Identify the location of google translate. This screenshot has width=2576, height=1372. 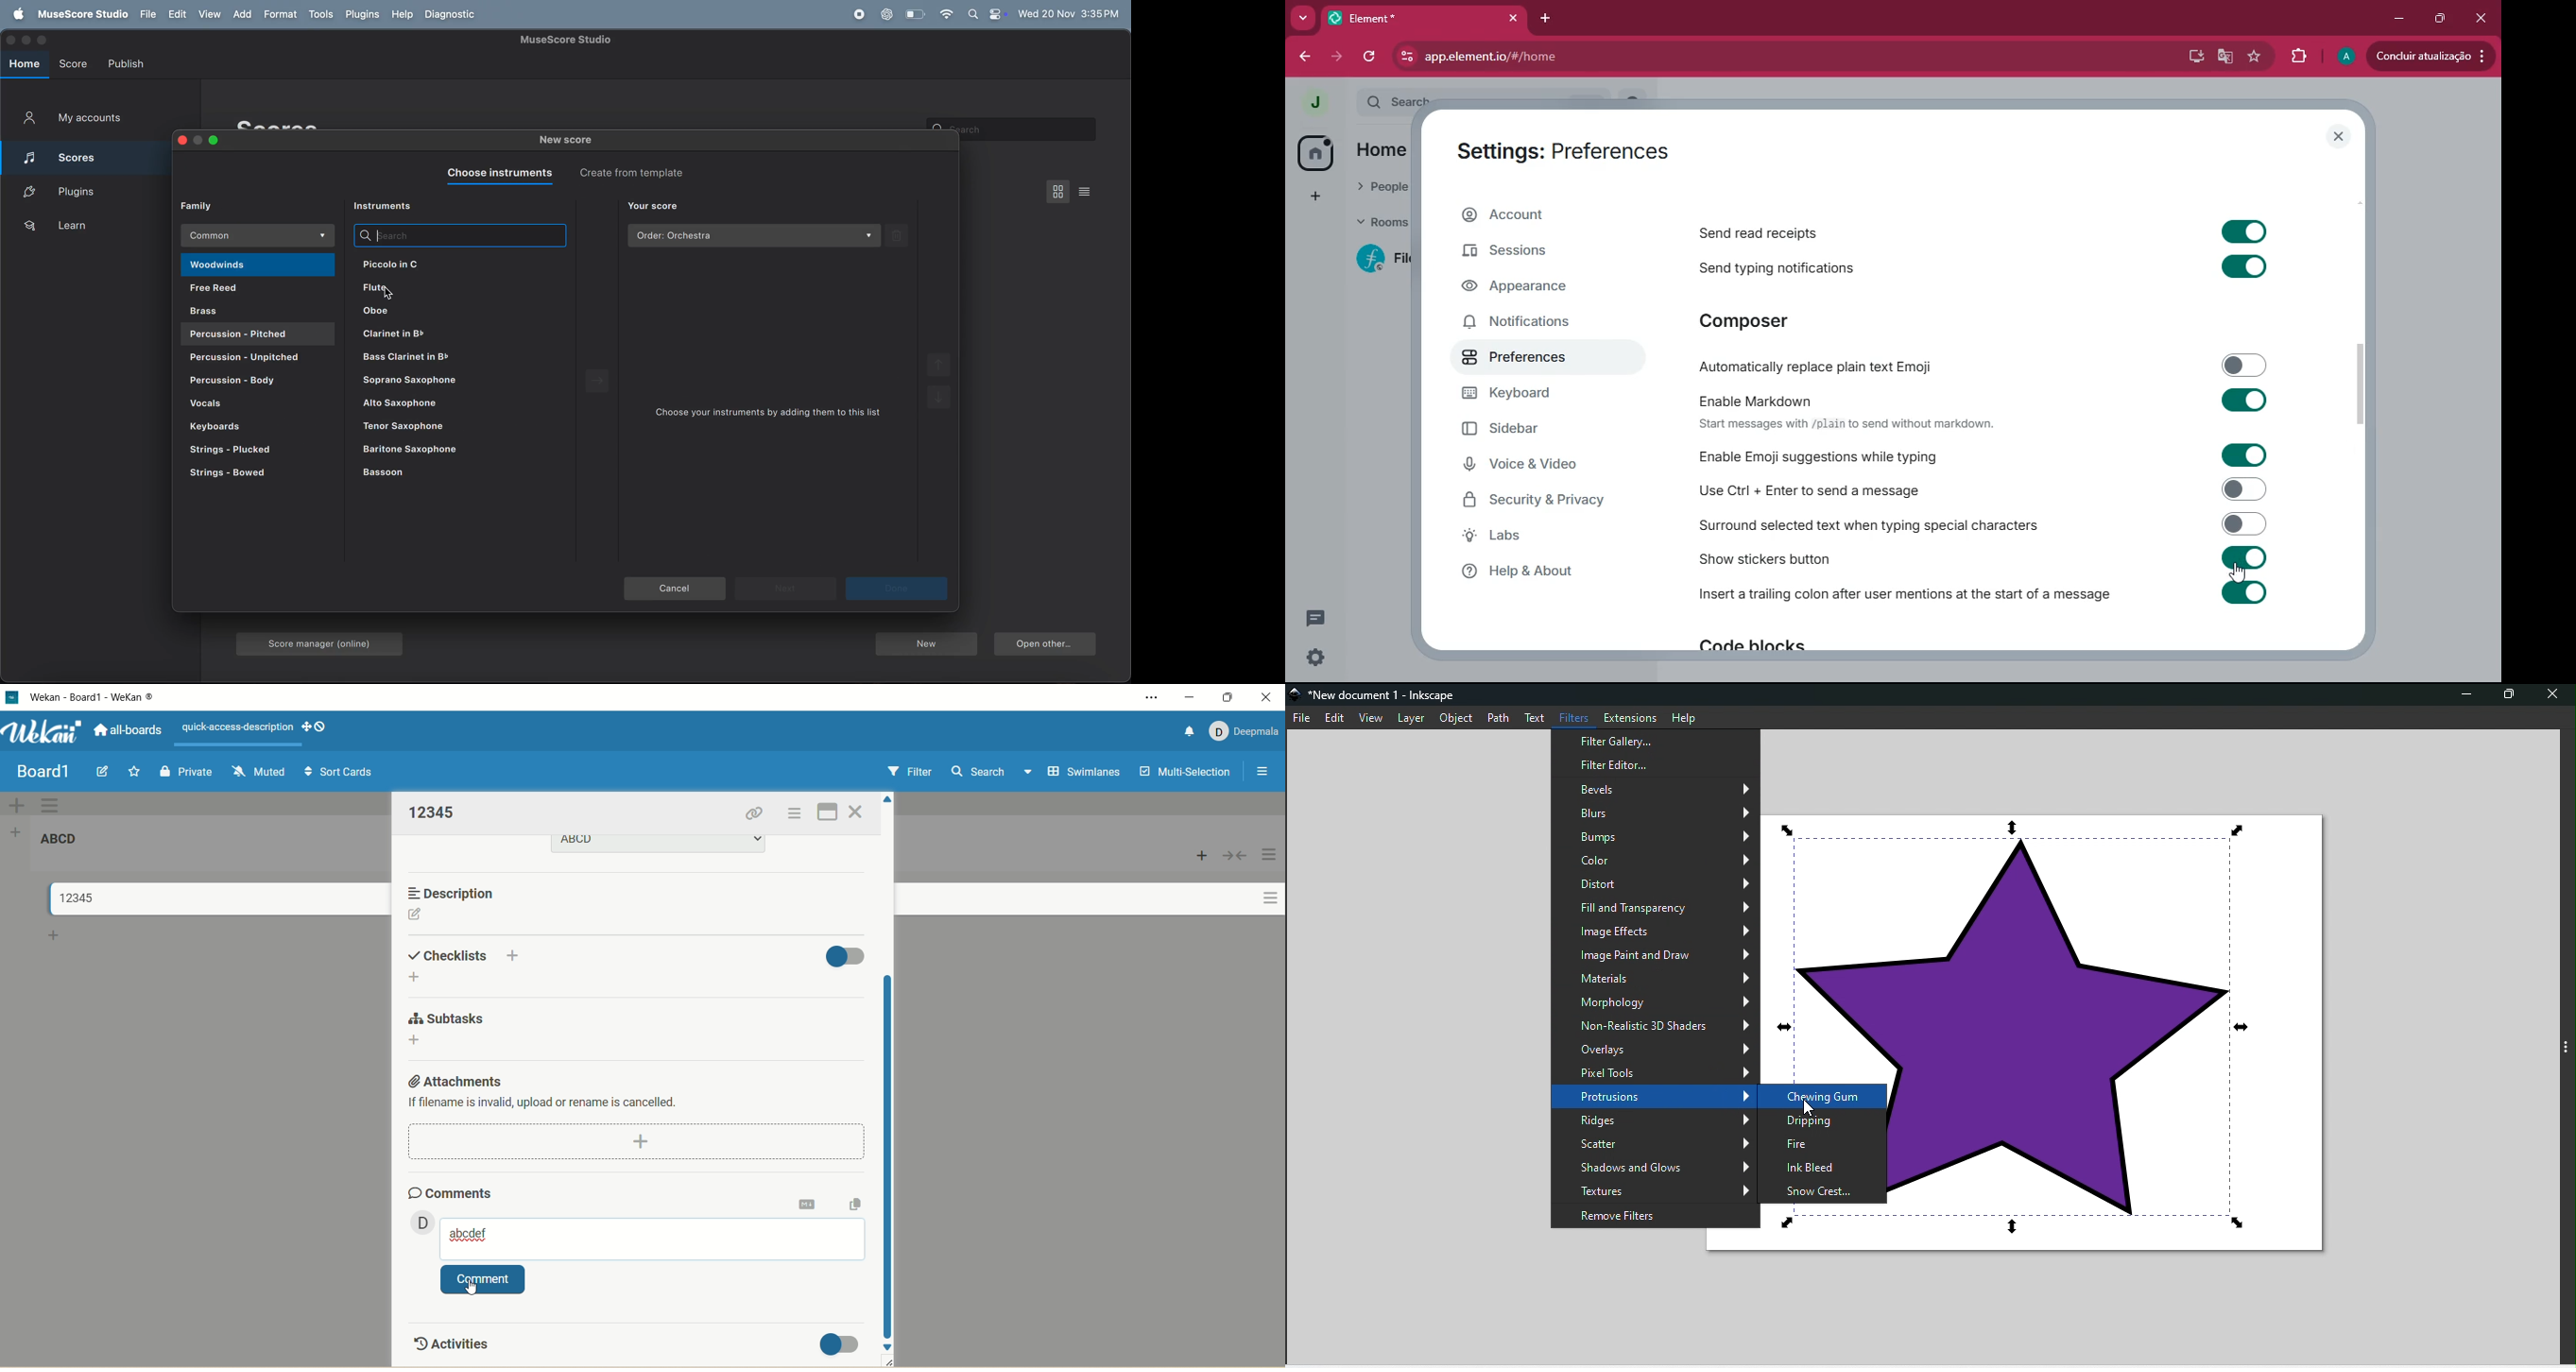
(2225, 57).